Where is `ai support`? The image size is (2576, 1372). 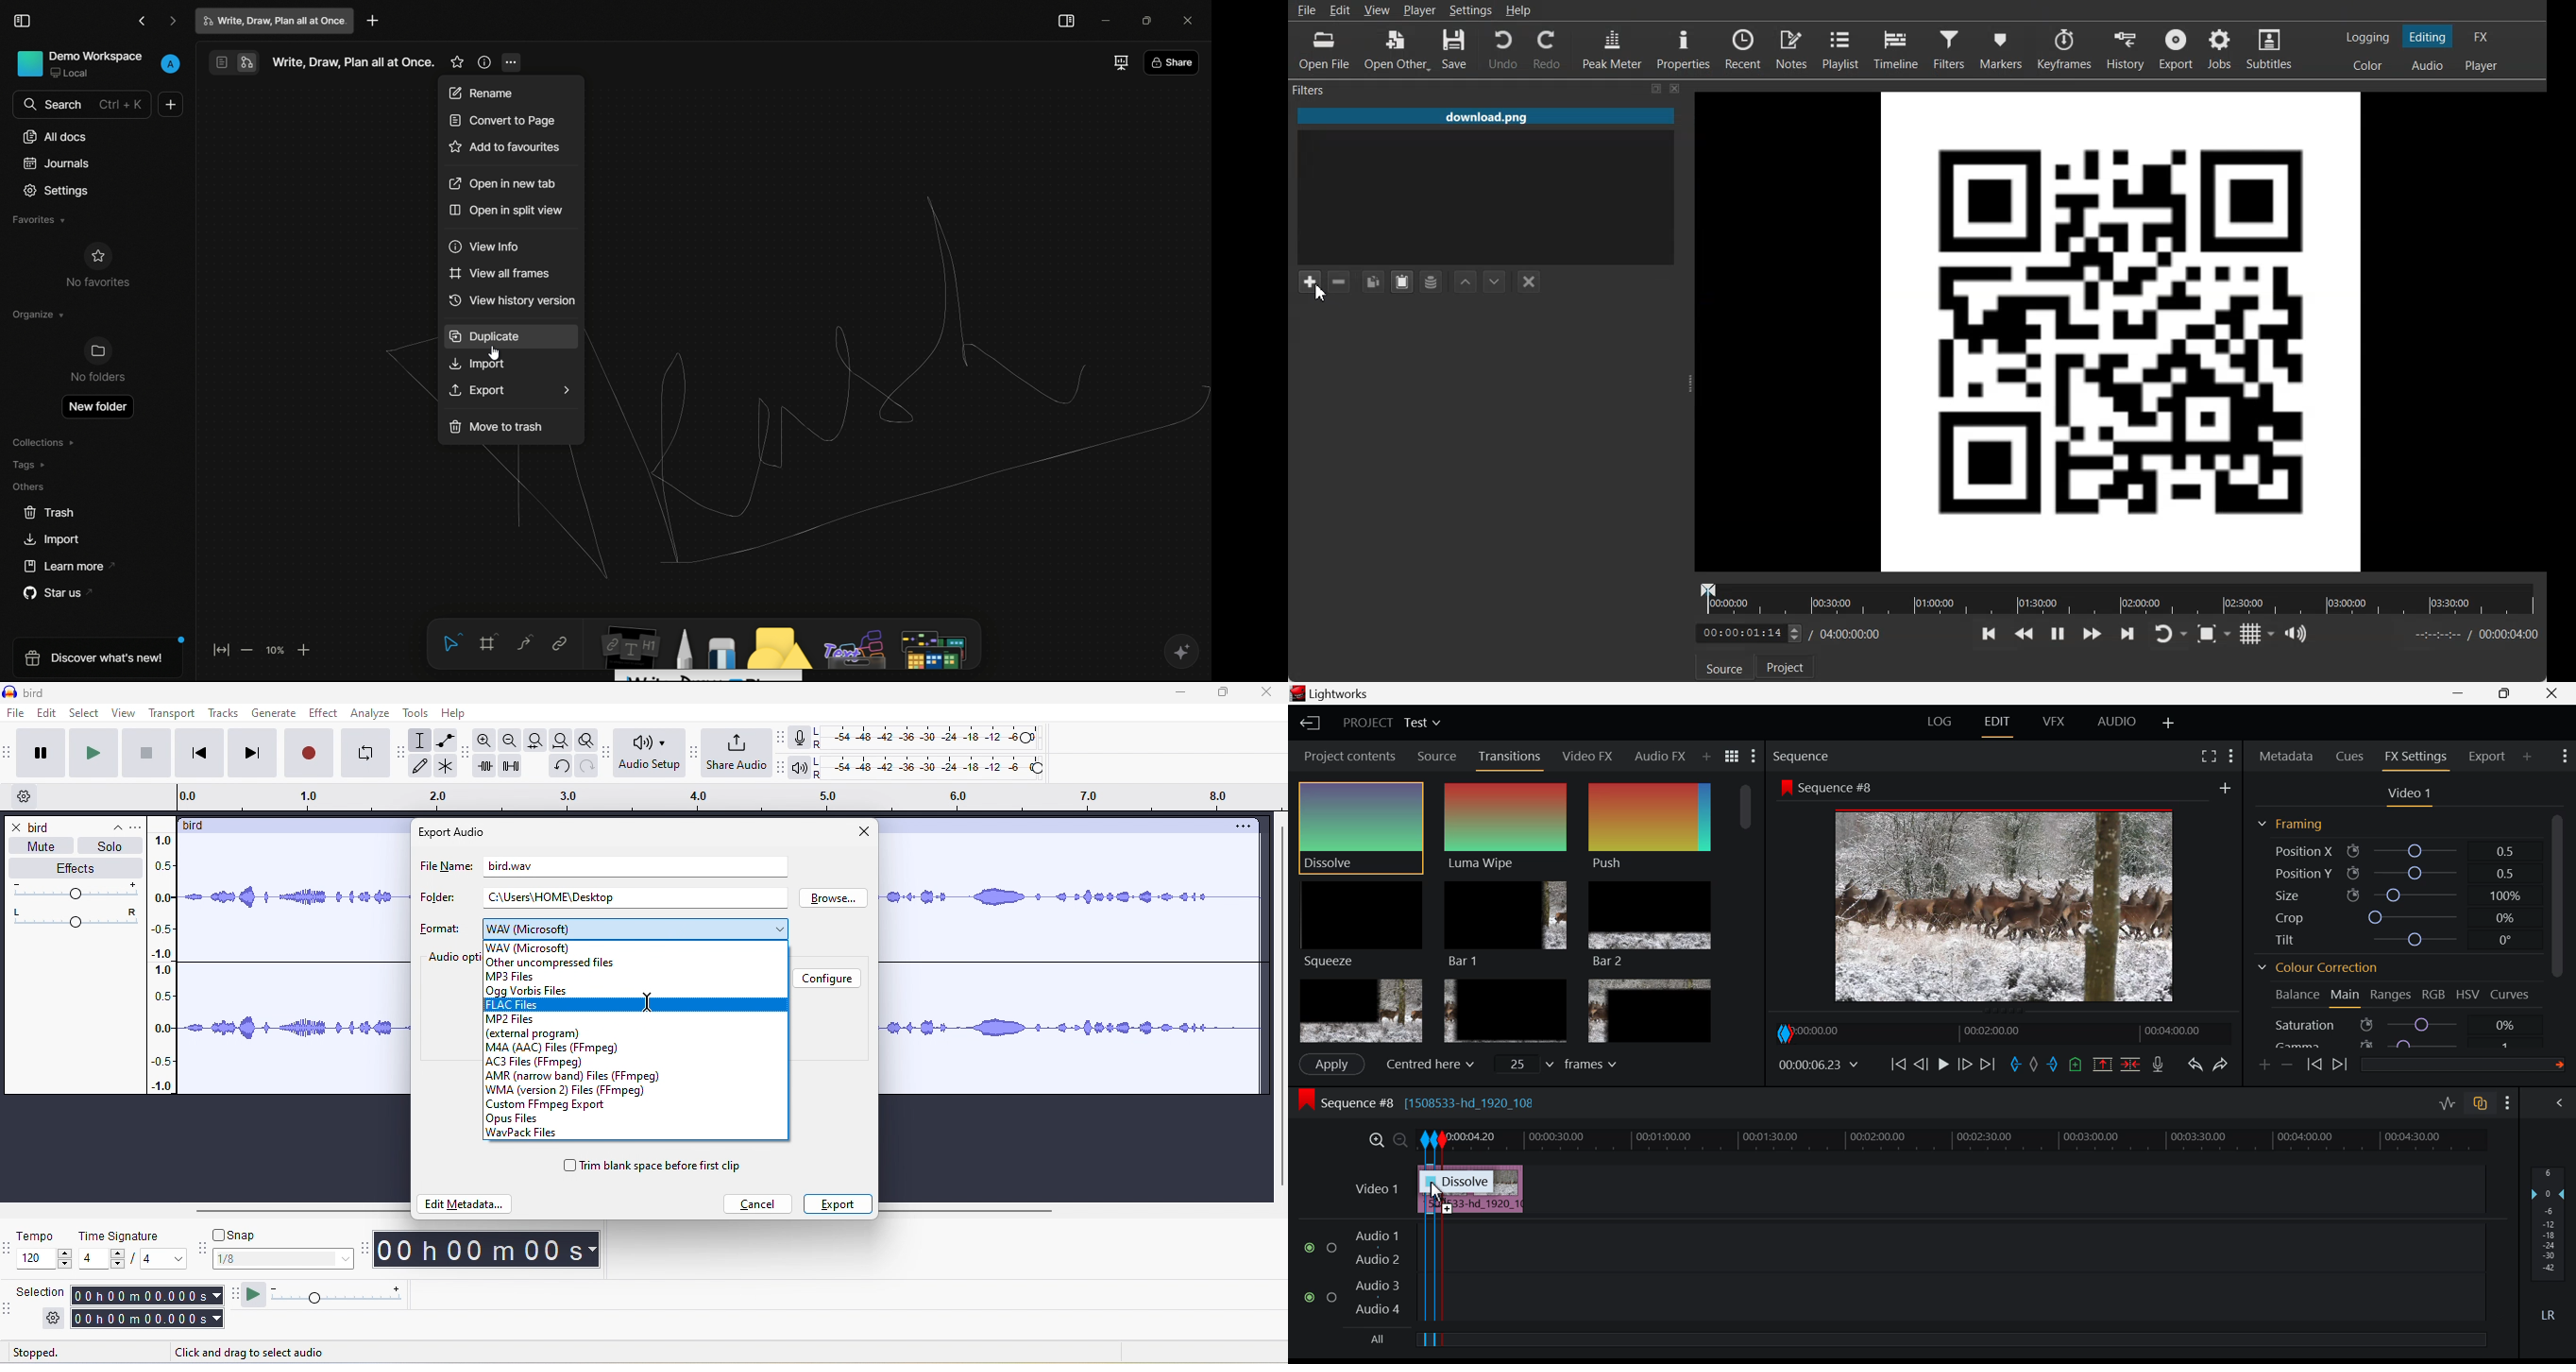 ai support is located at coordinates (1181, 653).